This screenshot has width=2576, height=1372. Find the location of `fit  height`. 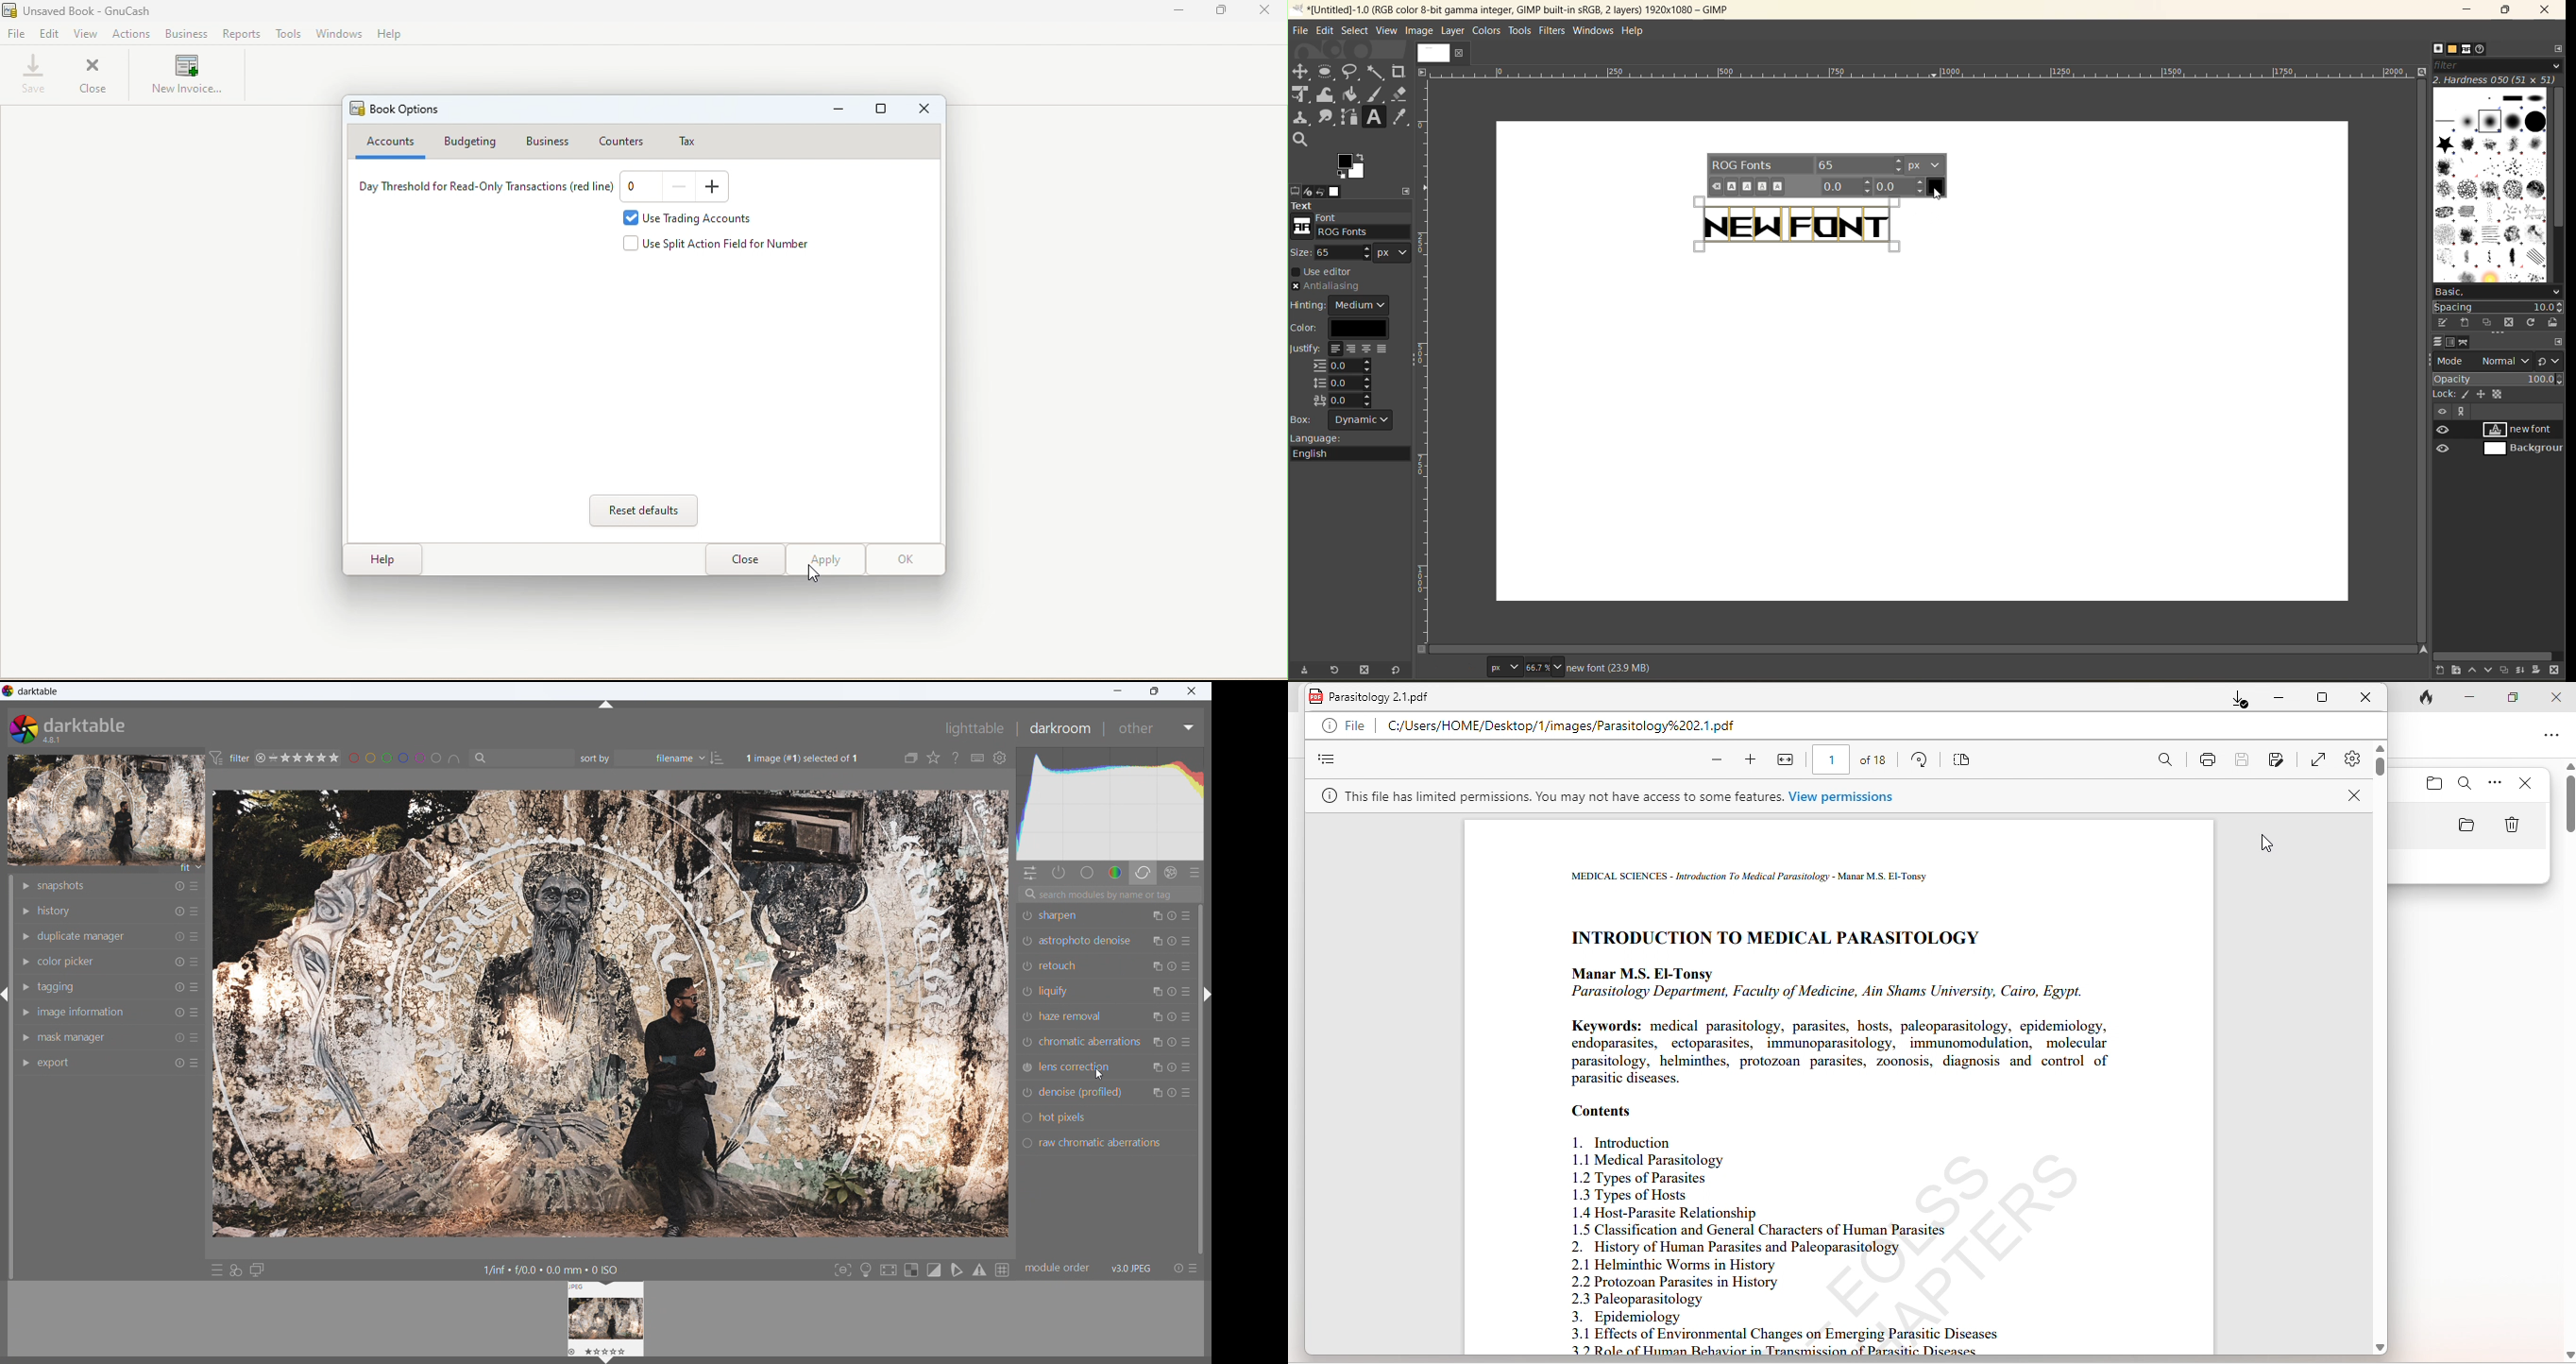

fit  height is located at coordinates (1785, 761).